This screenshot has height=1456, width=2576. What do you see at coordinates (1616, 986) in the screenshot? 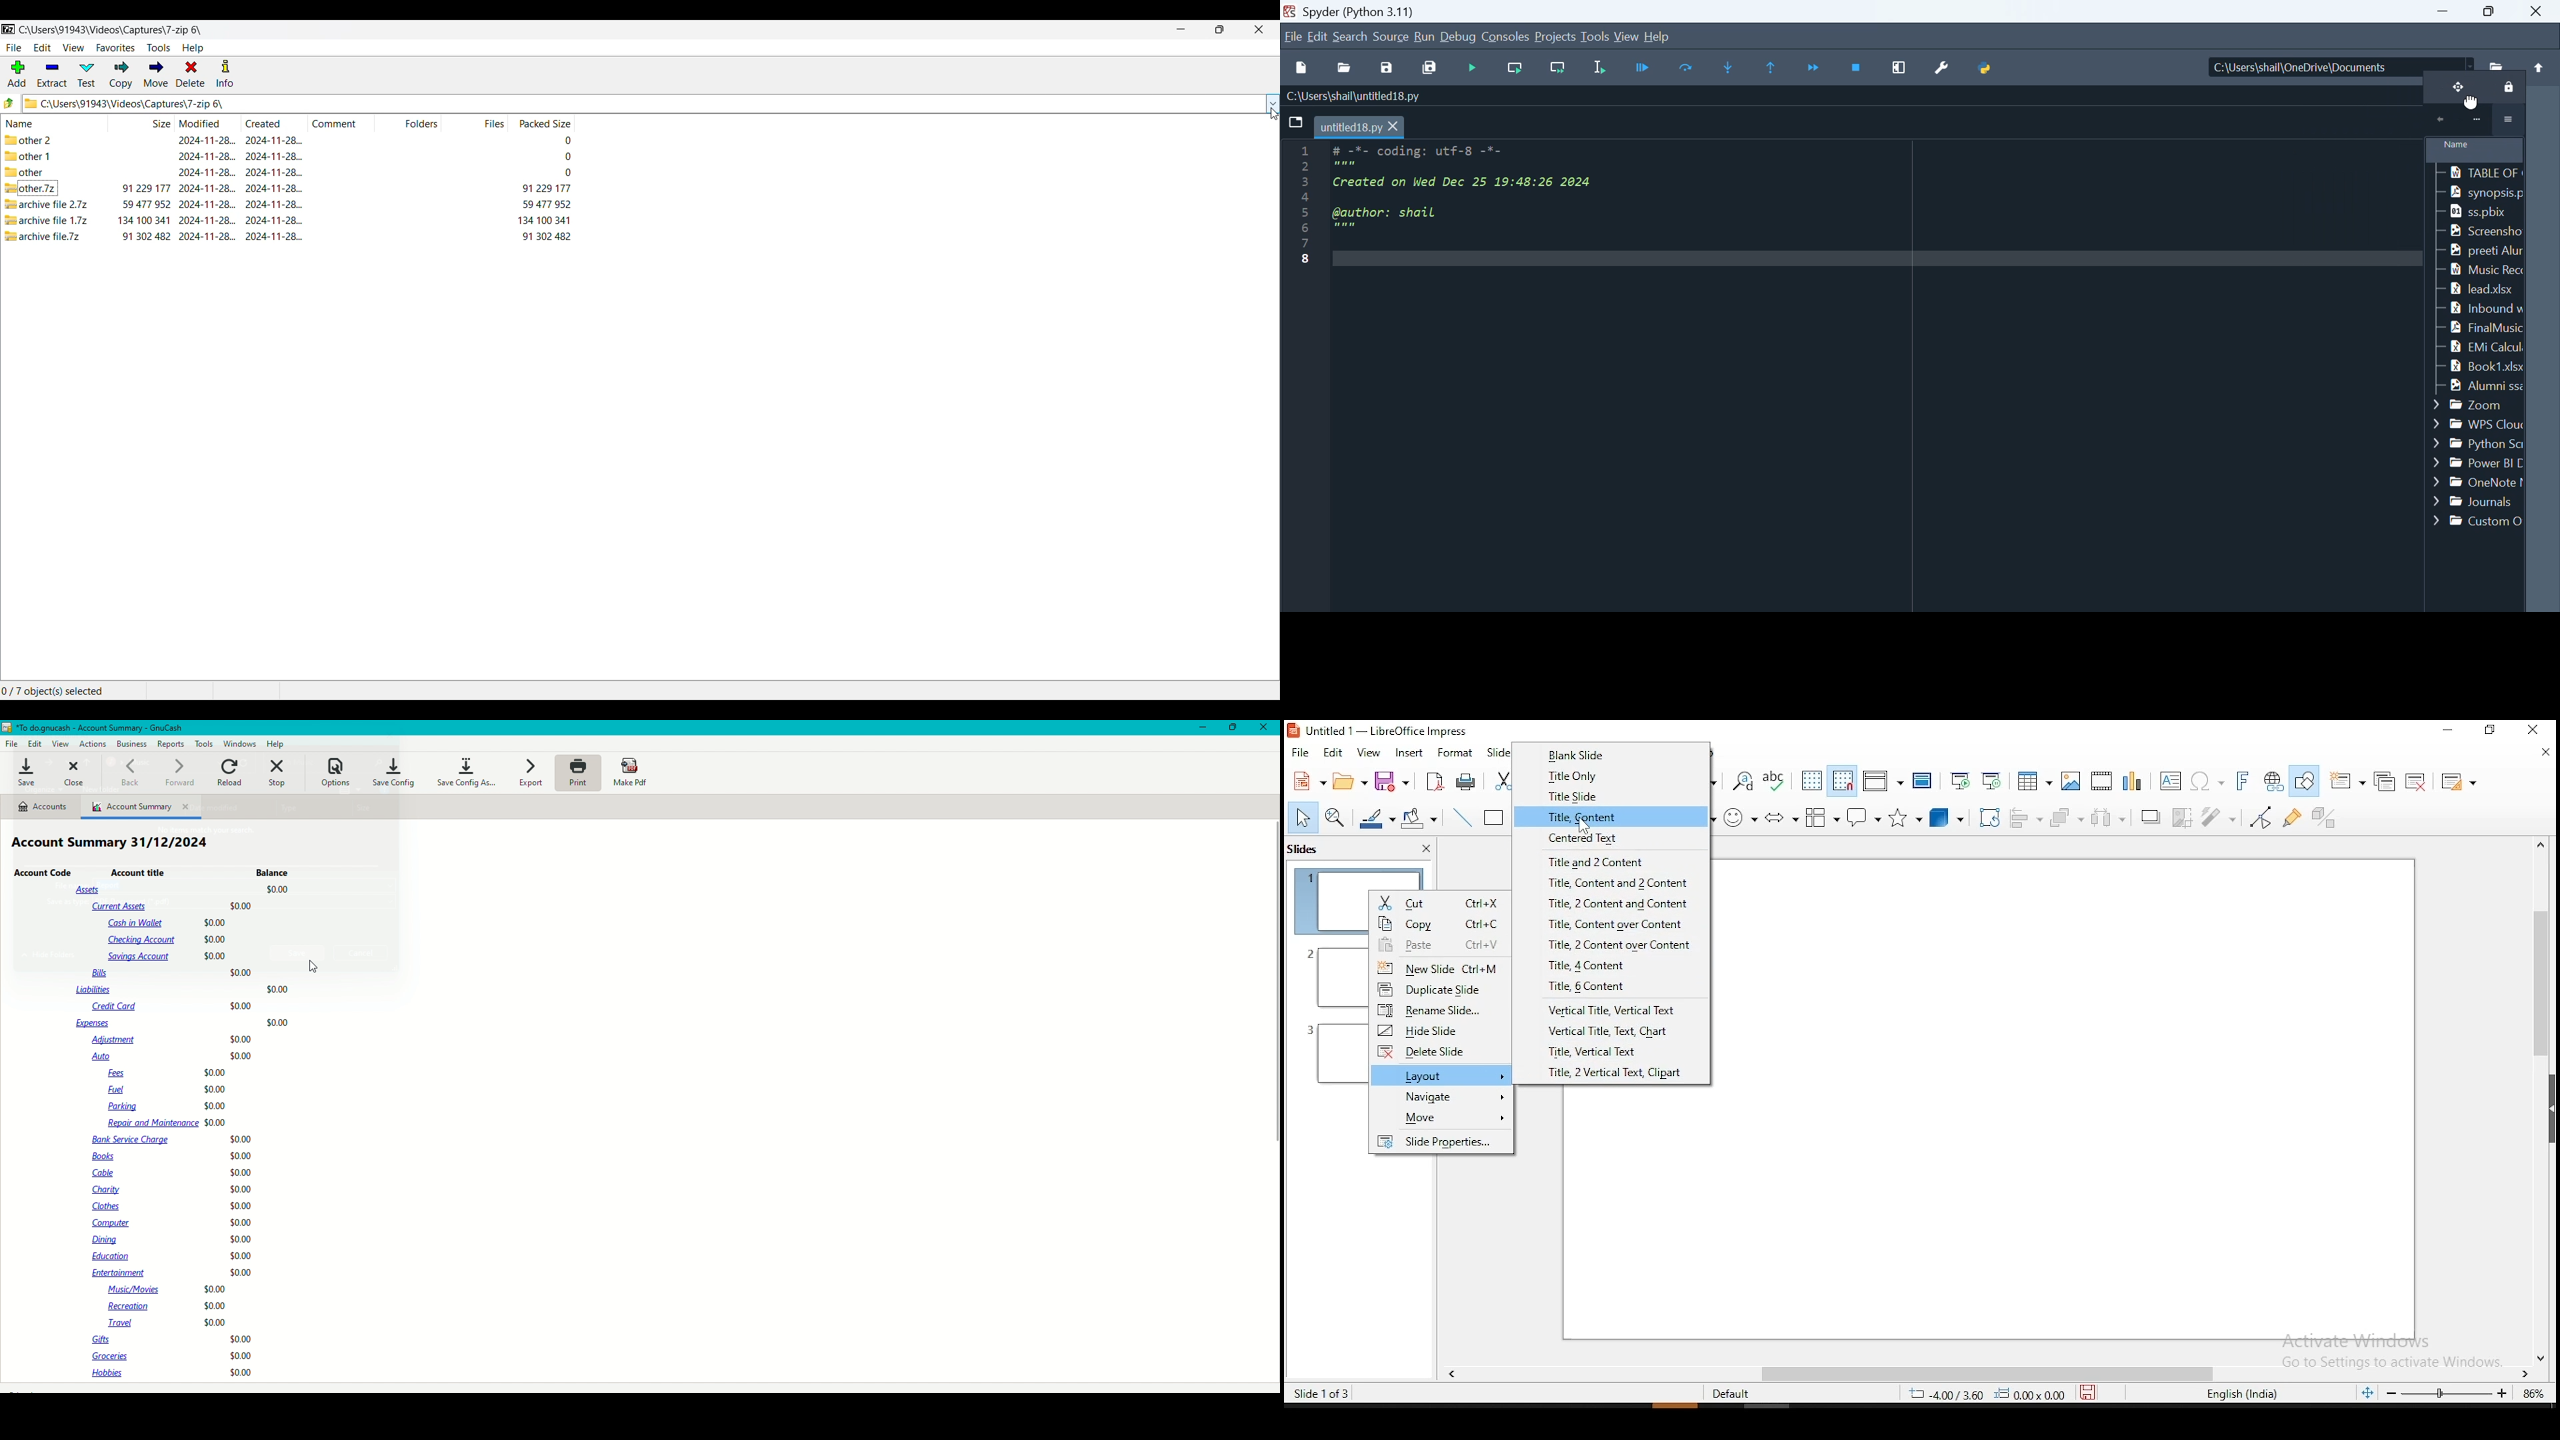
I see `title, 6 content` at bounding box center [1616, 986].